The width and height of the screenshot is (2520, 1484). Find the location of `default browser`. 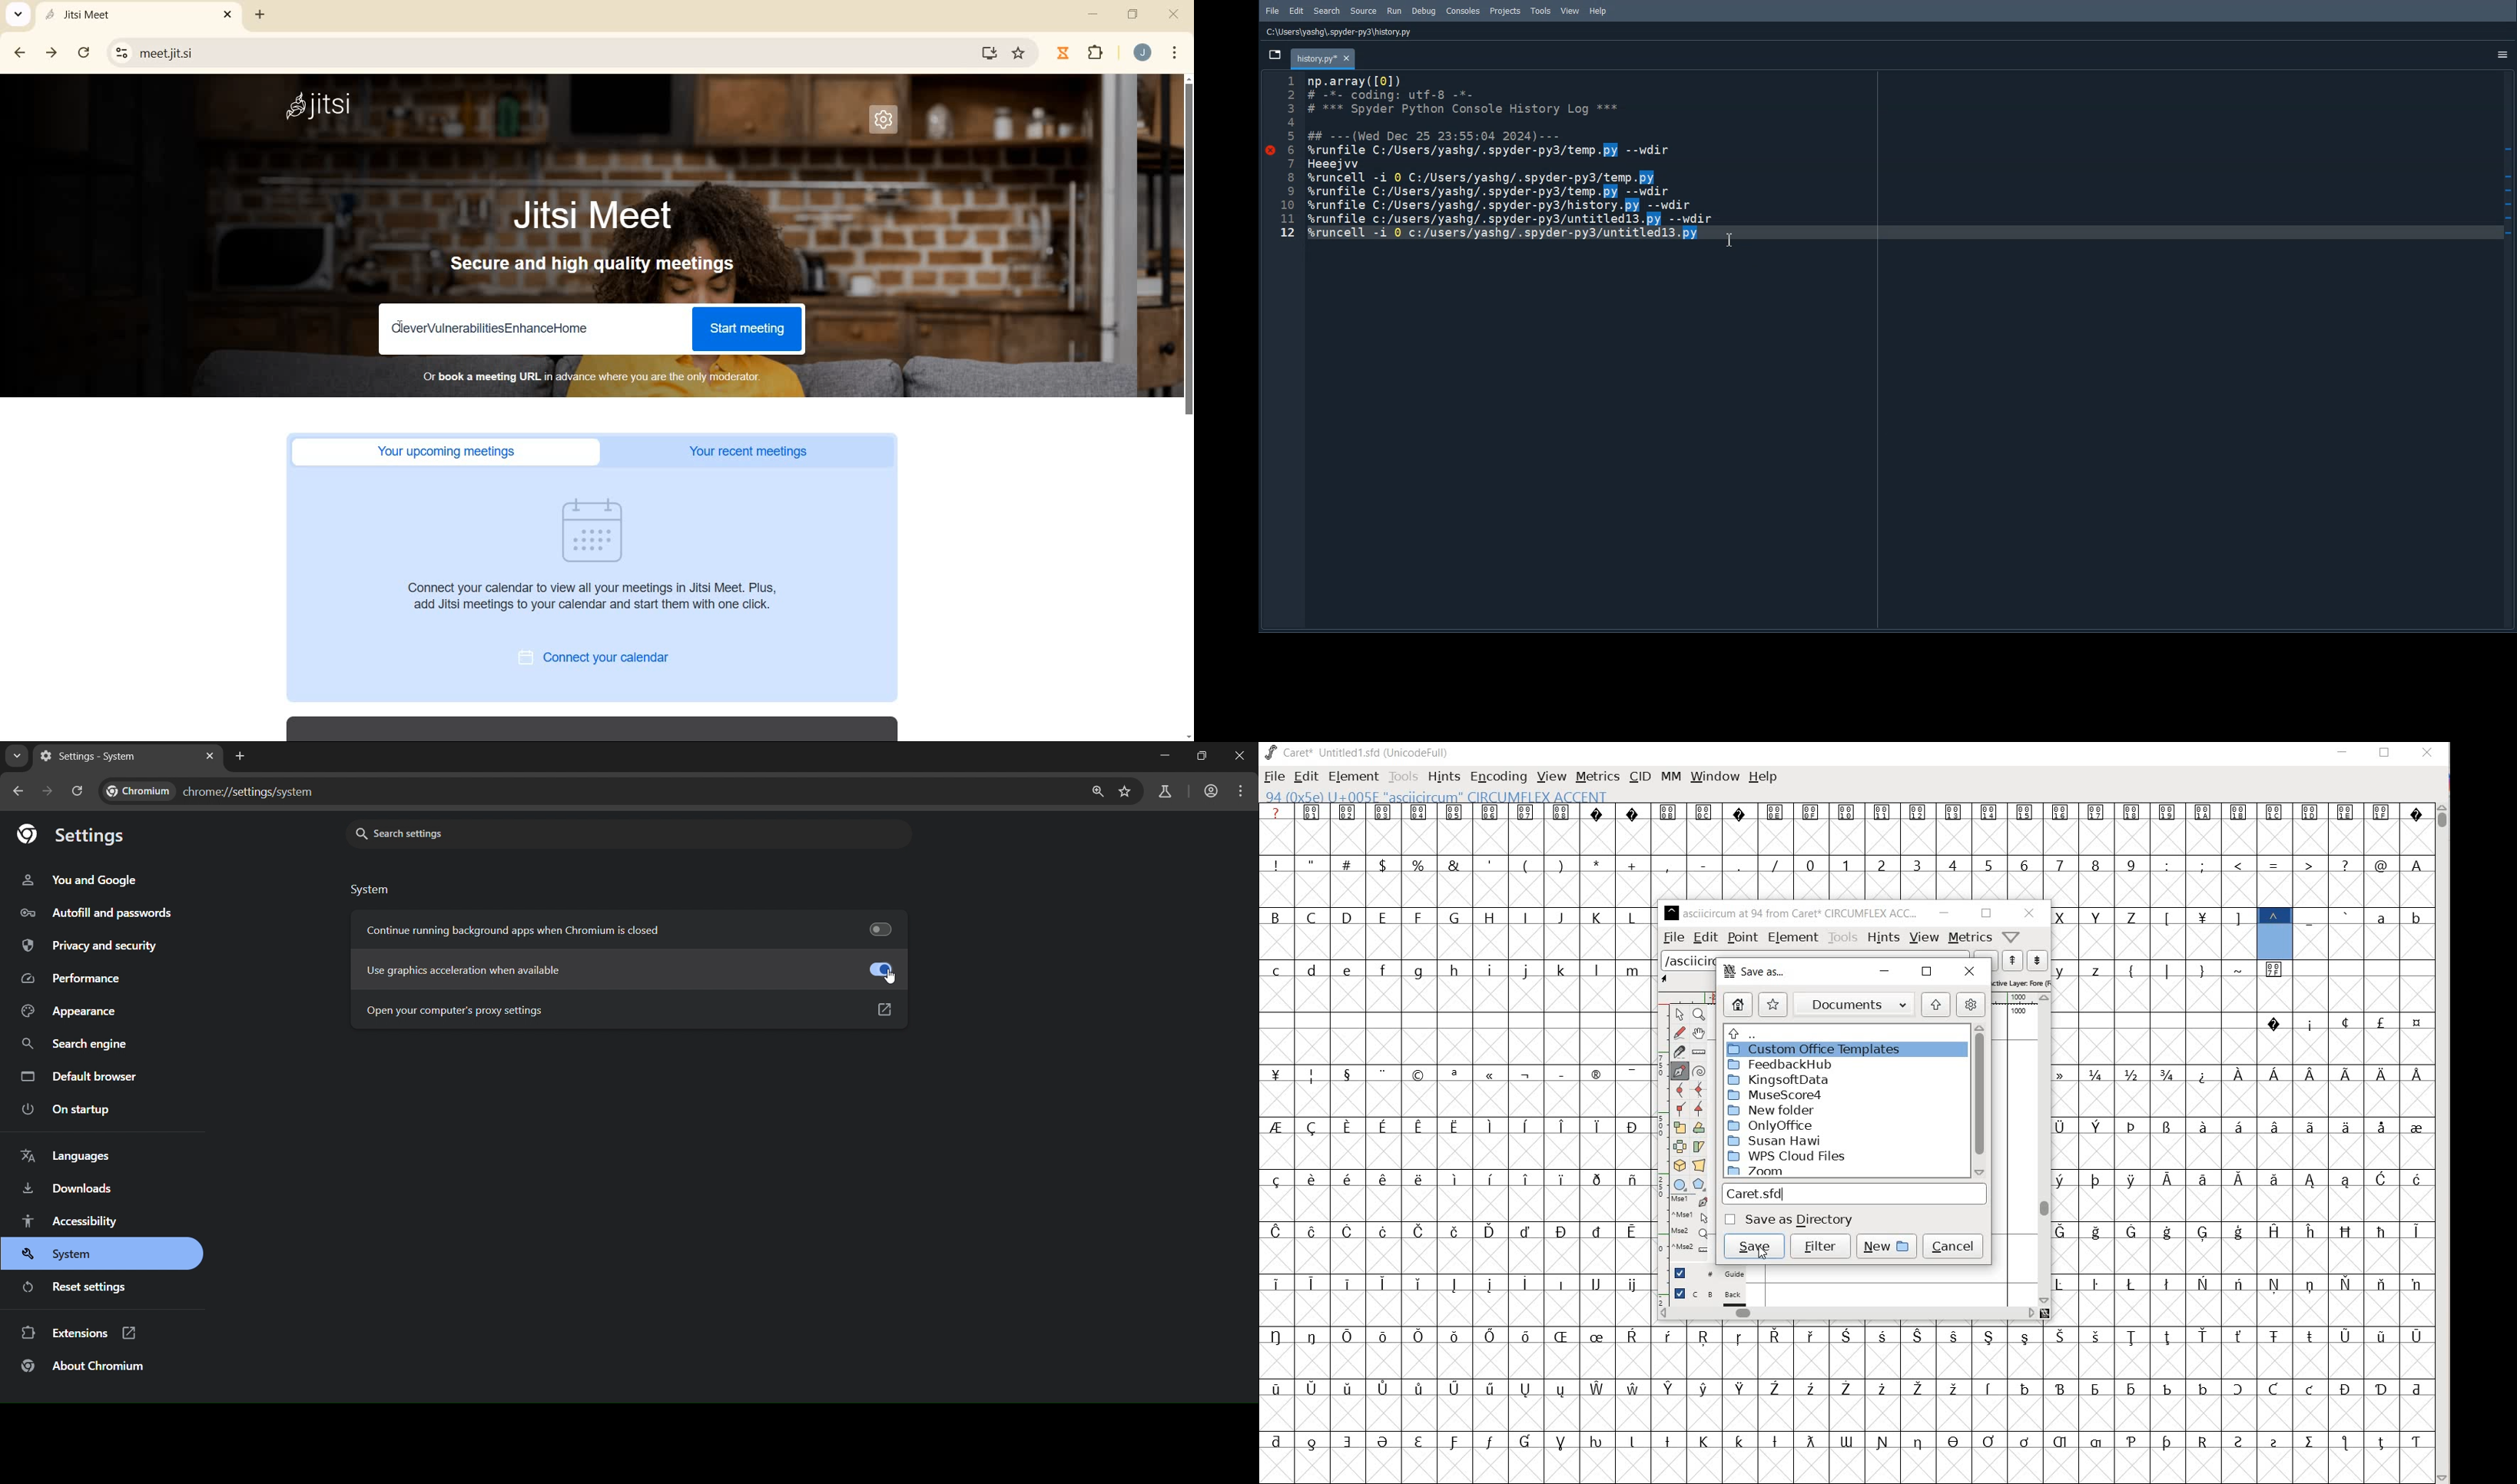

default browser is located at coordinates (93, 1075).